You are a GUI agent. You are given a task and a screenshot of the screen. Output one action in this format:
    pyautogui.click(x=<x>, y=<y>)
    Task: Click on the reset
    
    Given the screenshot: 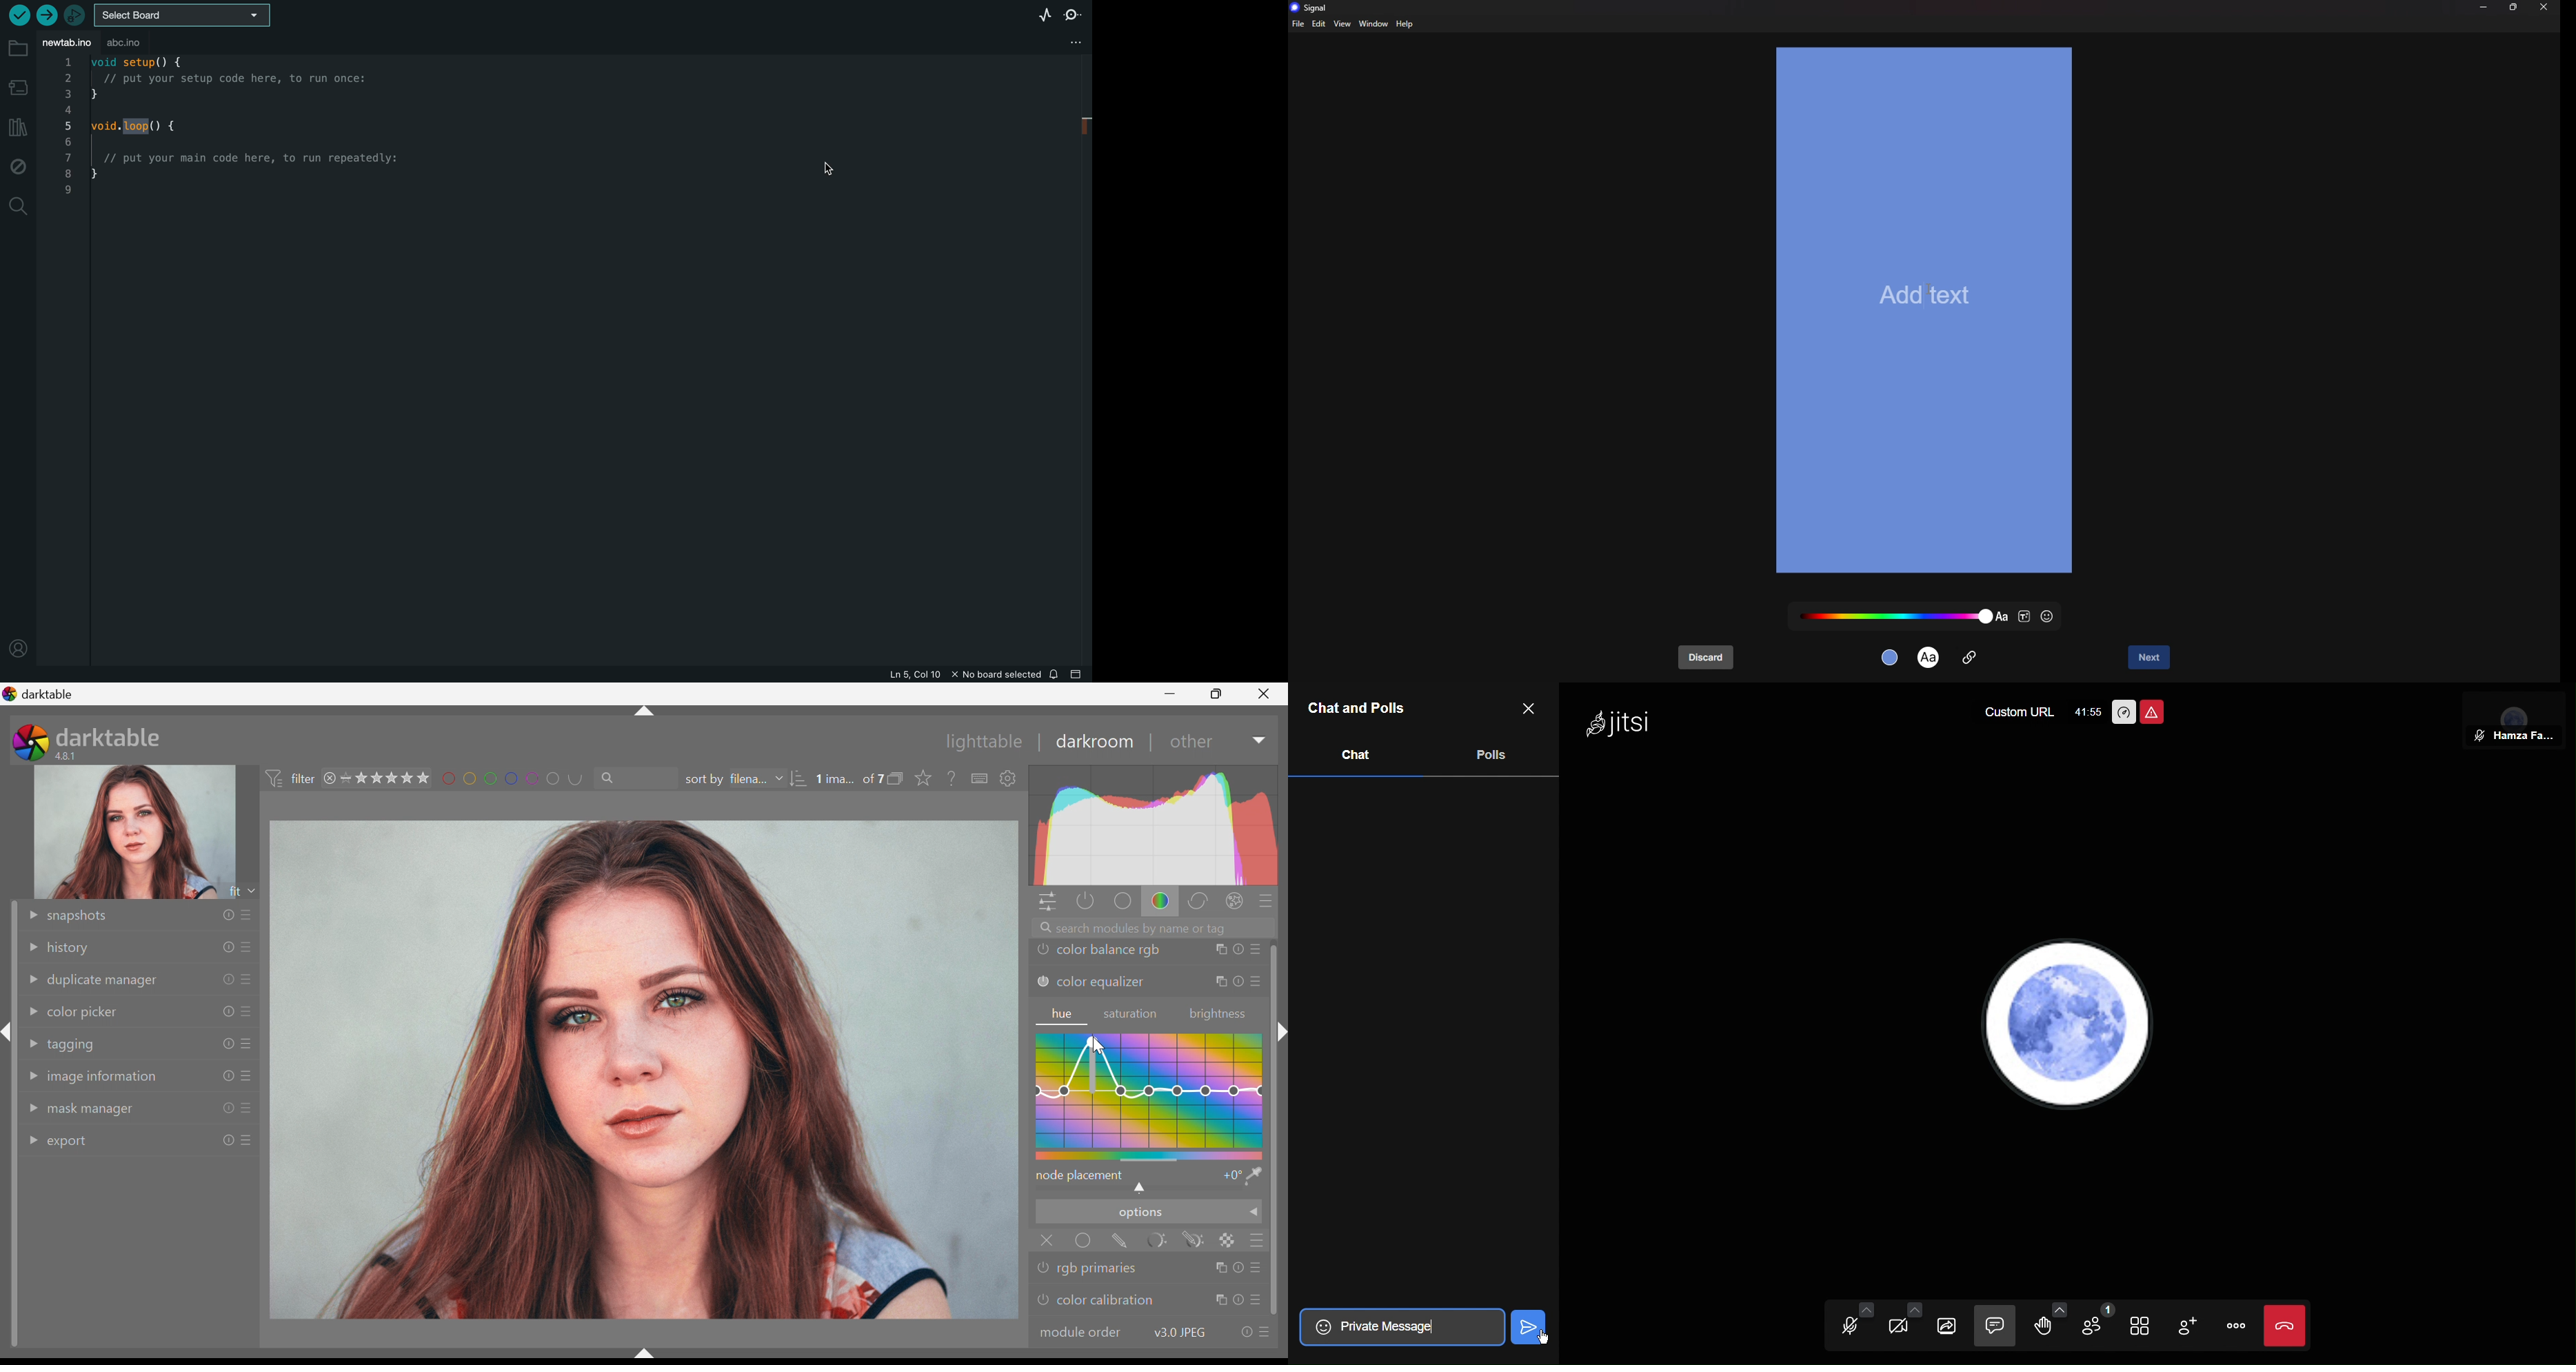 What is the action you would take?
    pyautogui.click(x=1237, y=982)
    